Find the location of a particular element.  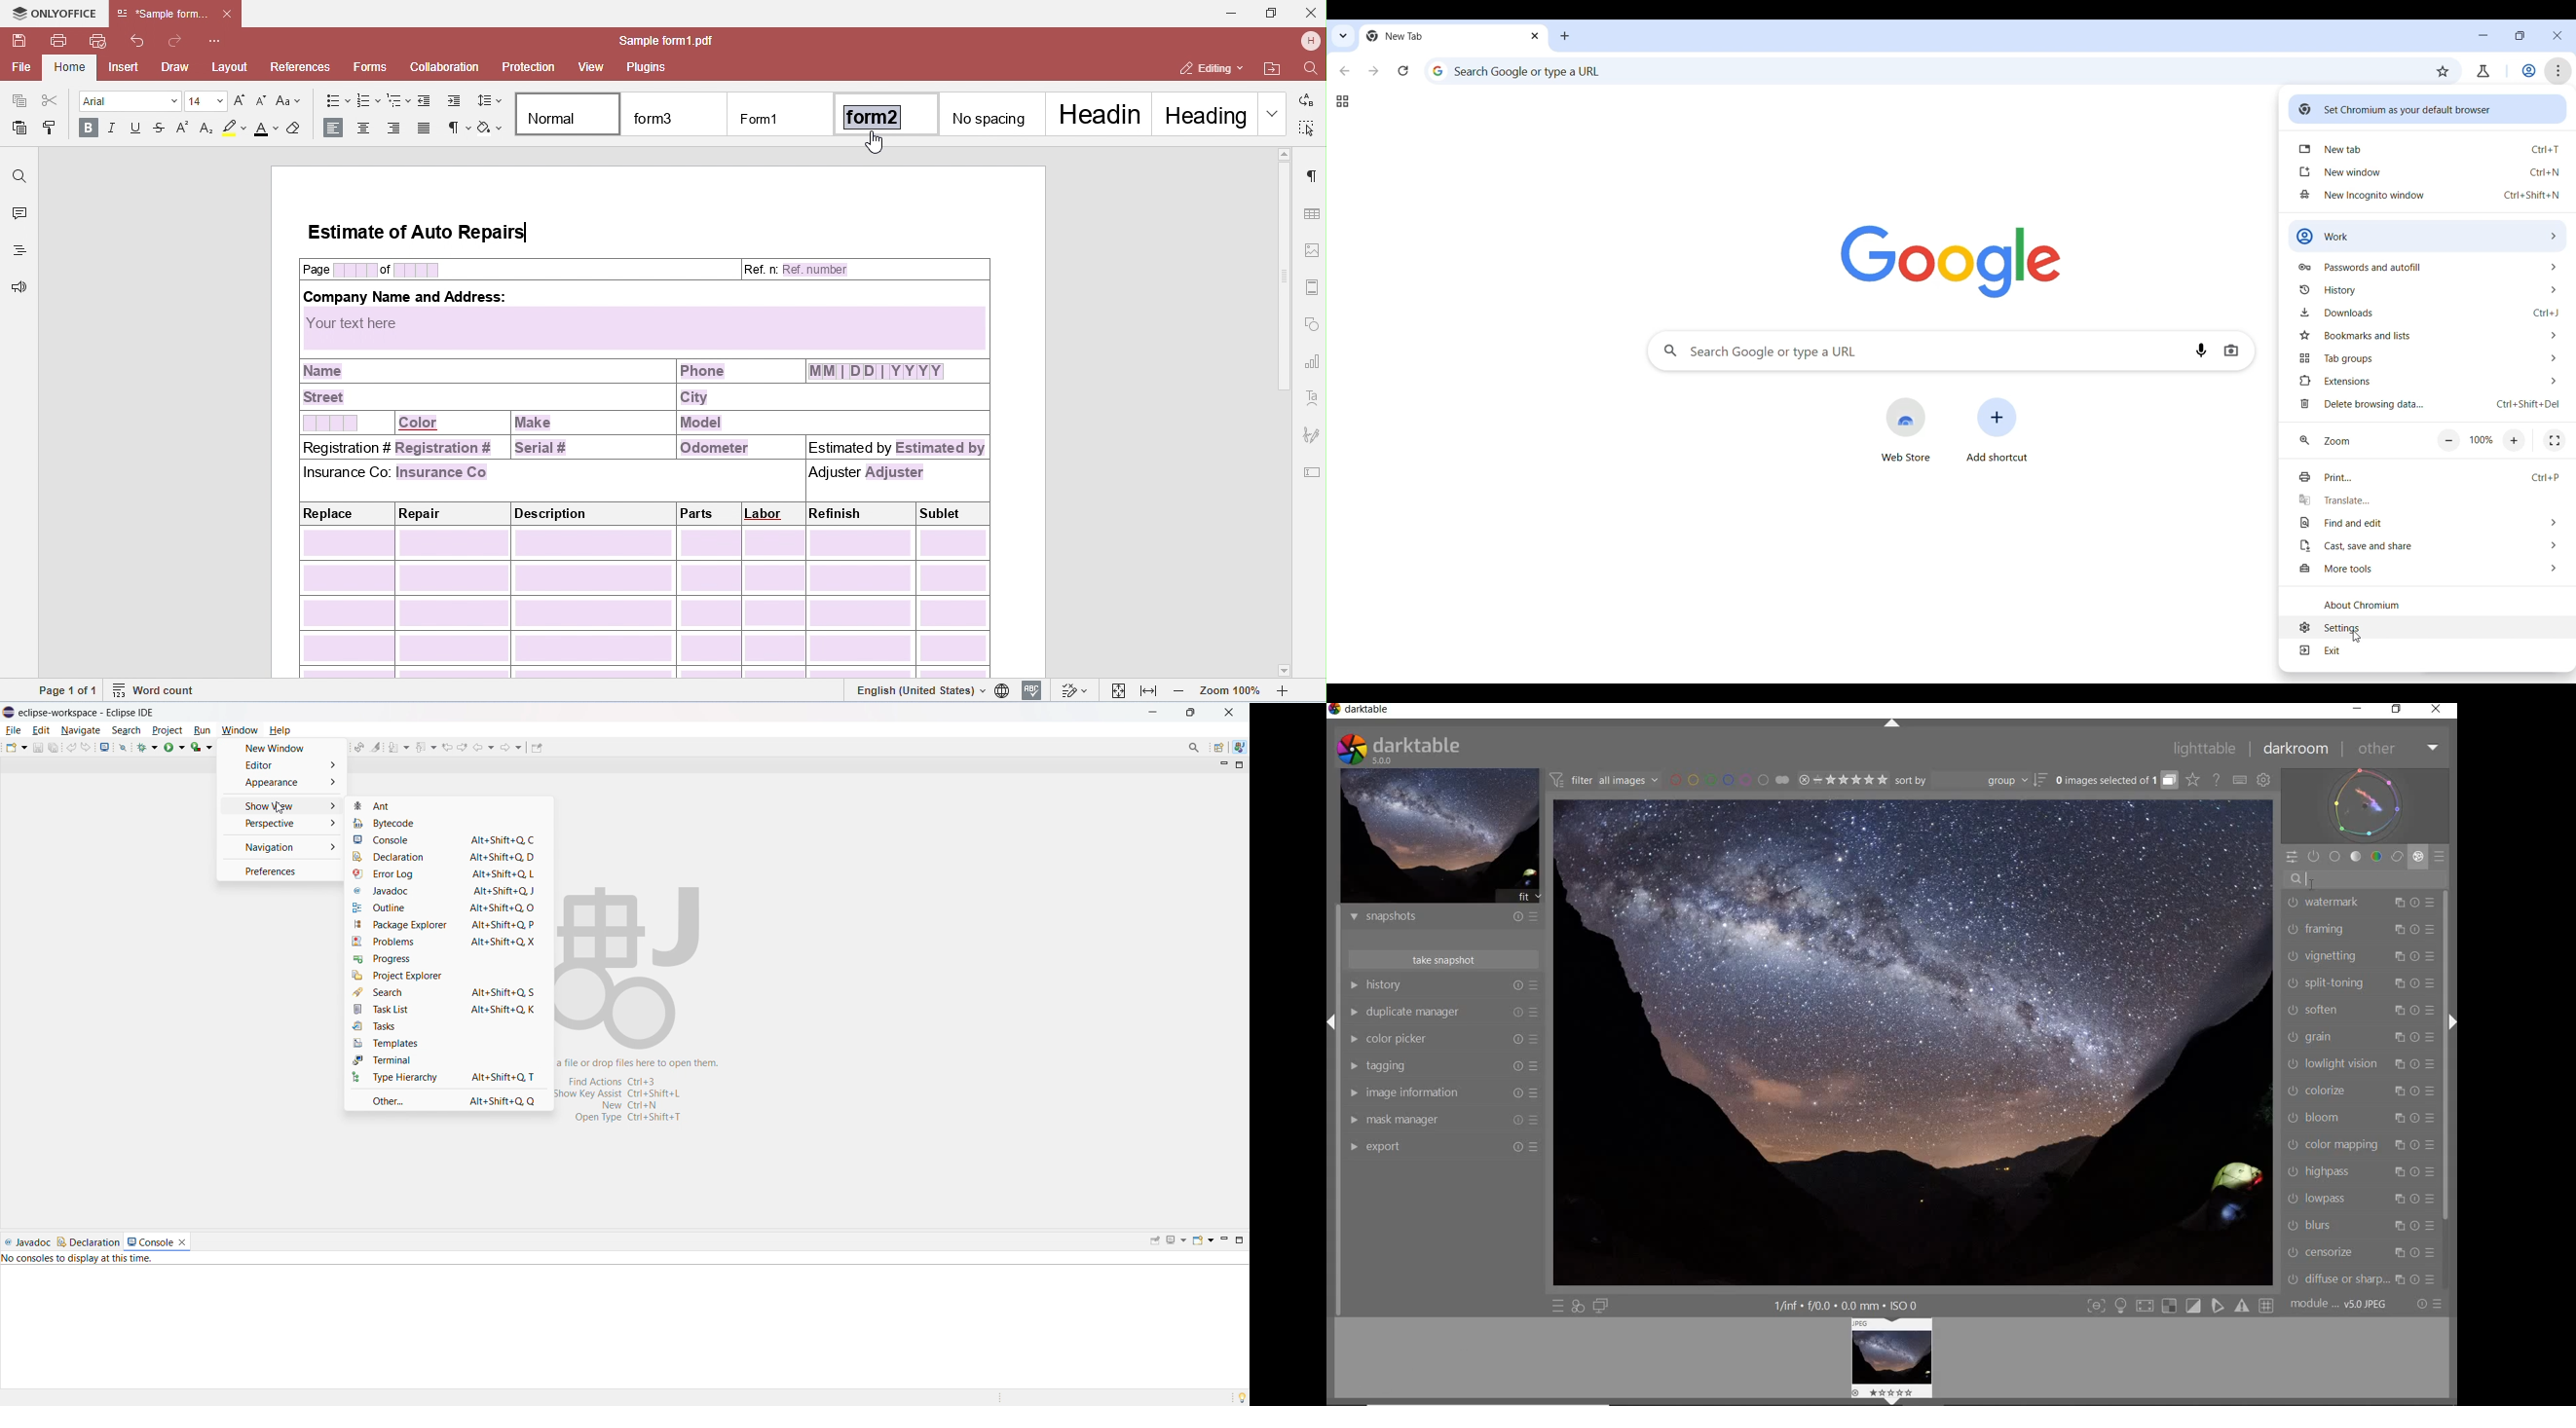

multiple instance actions is located at coordinates (2400, 927).